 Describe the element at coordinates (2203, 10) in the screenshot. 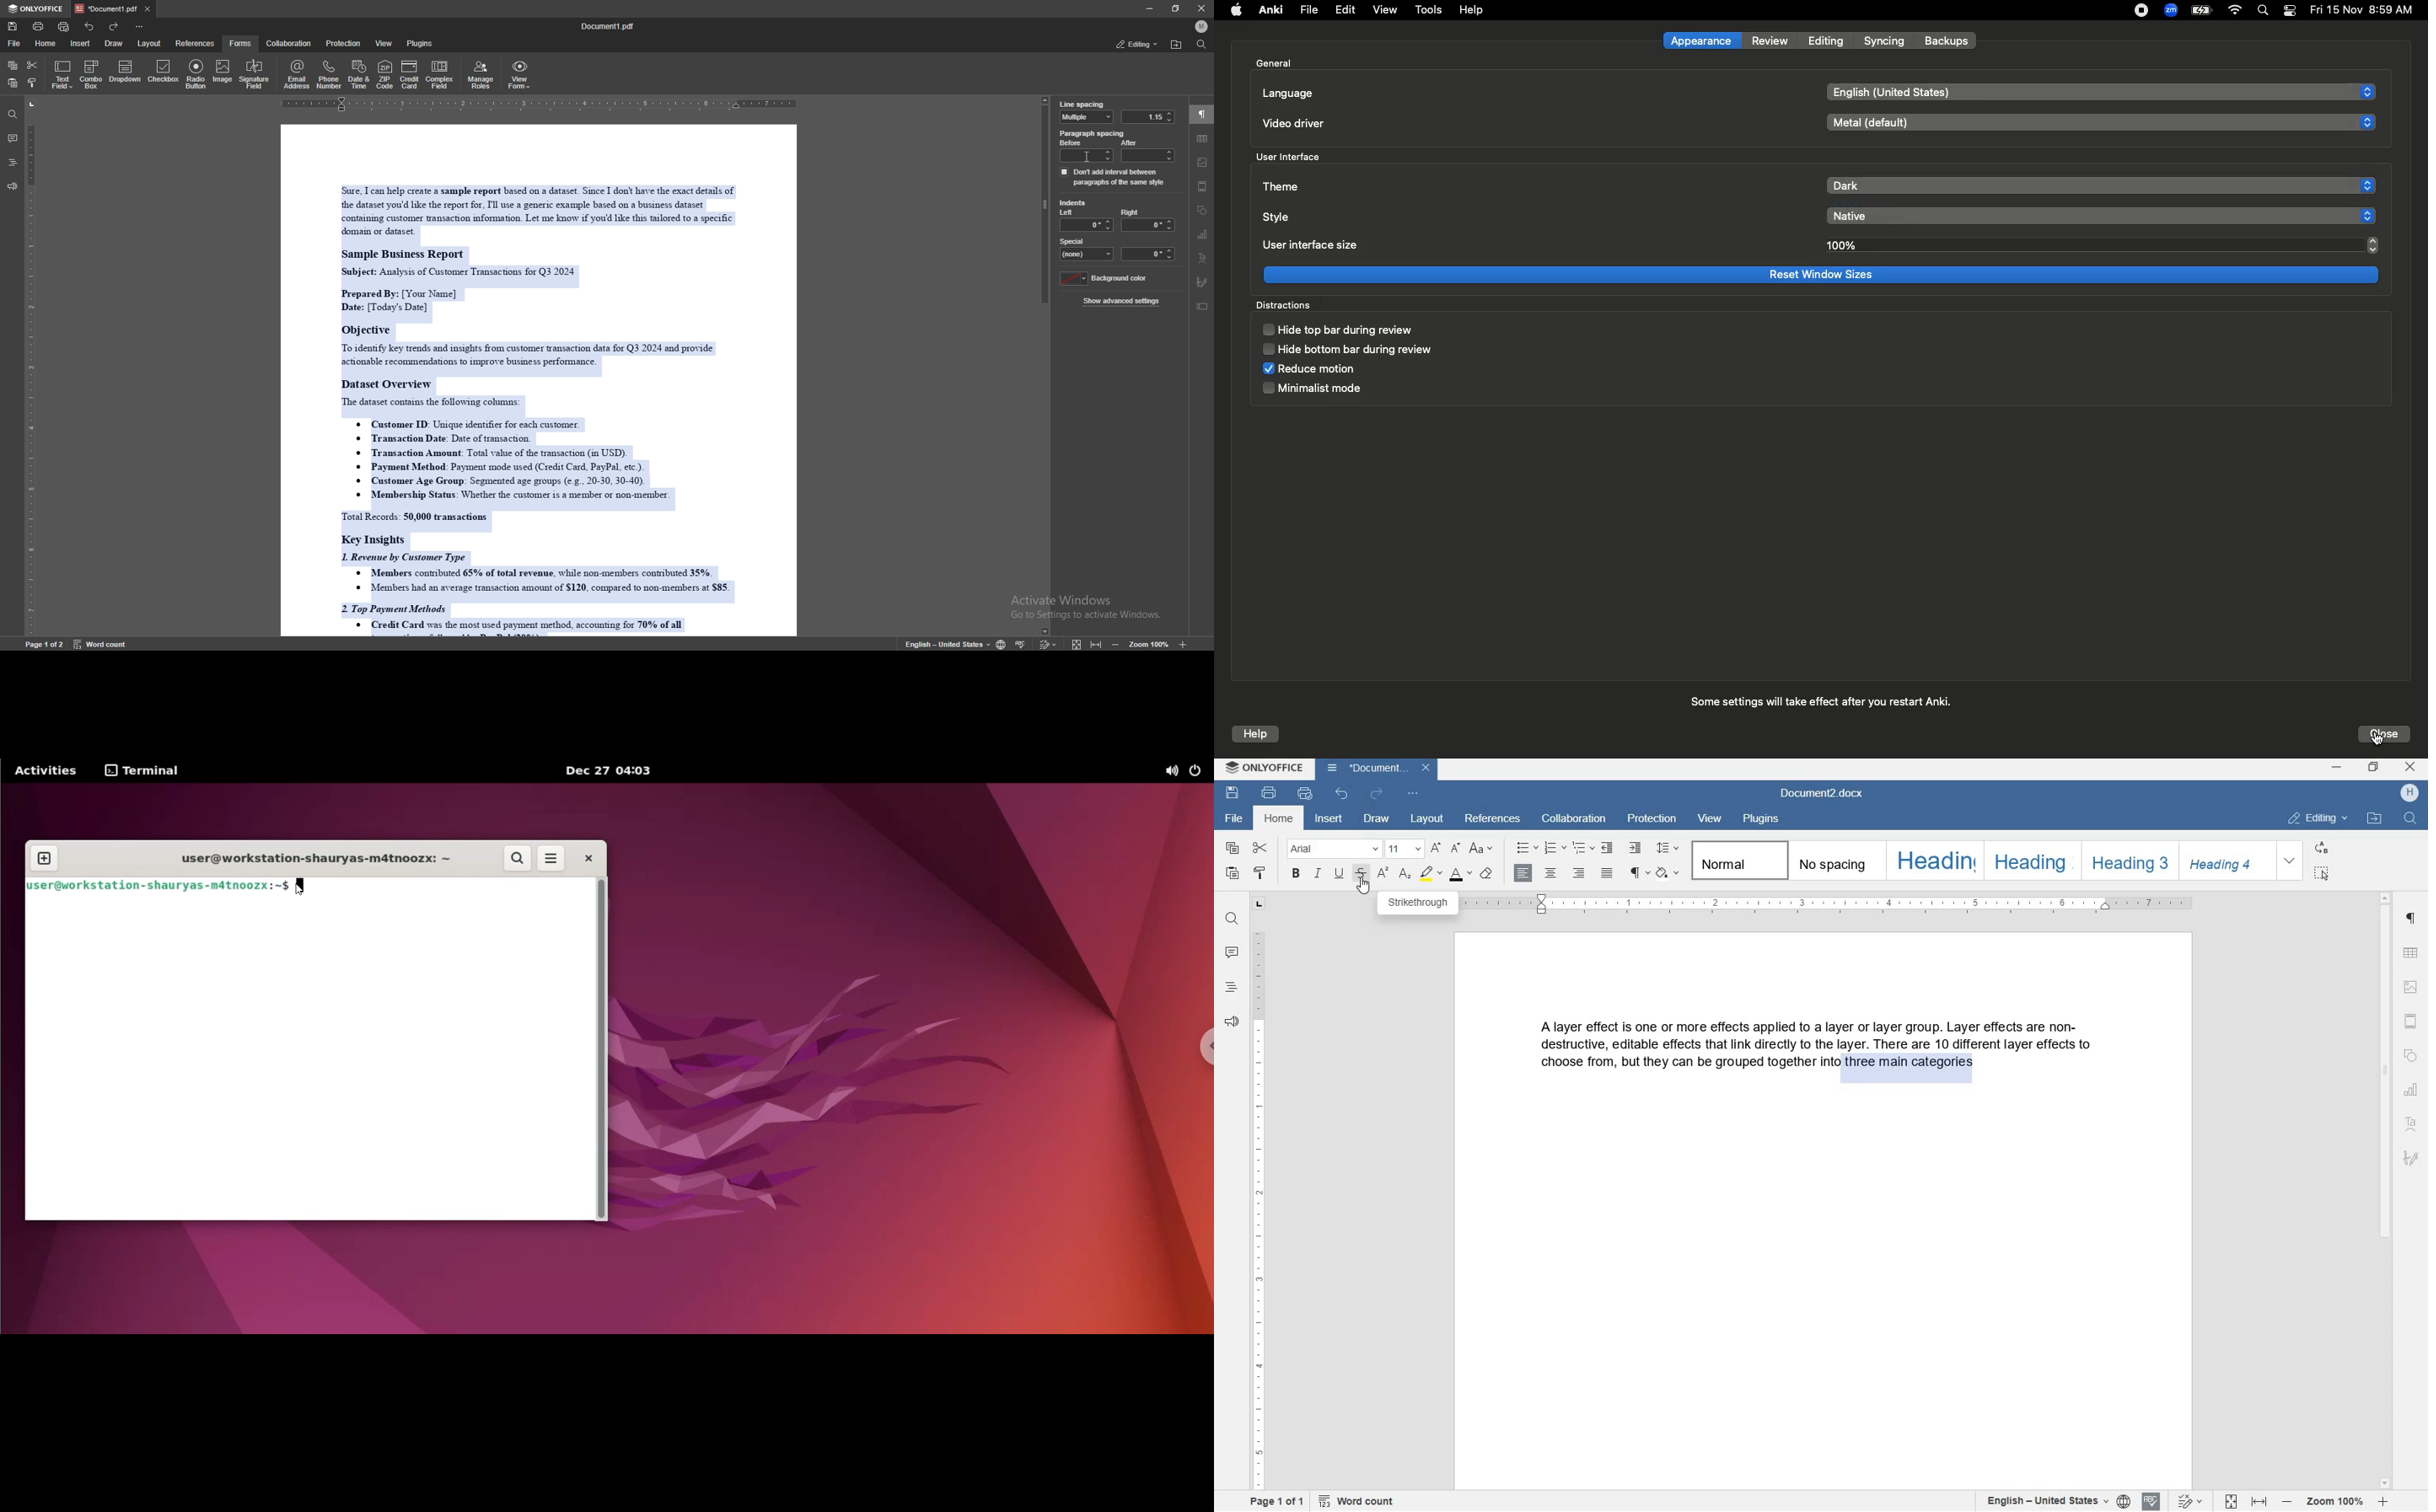

I see `Charge` at that location.